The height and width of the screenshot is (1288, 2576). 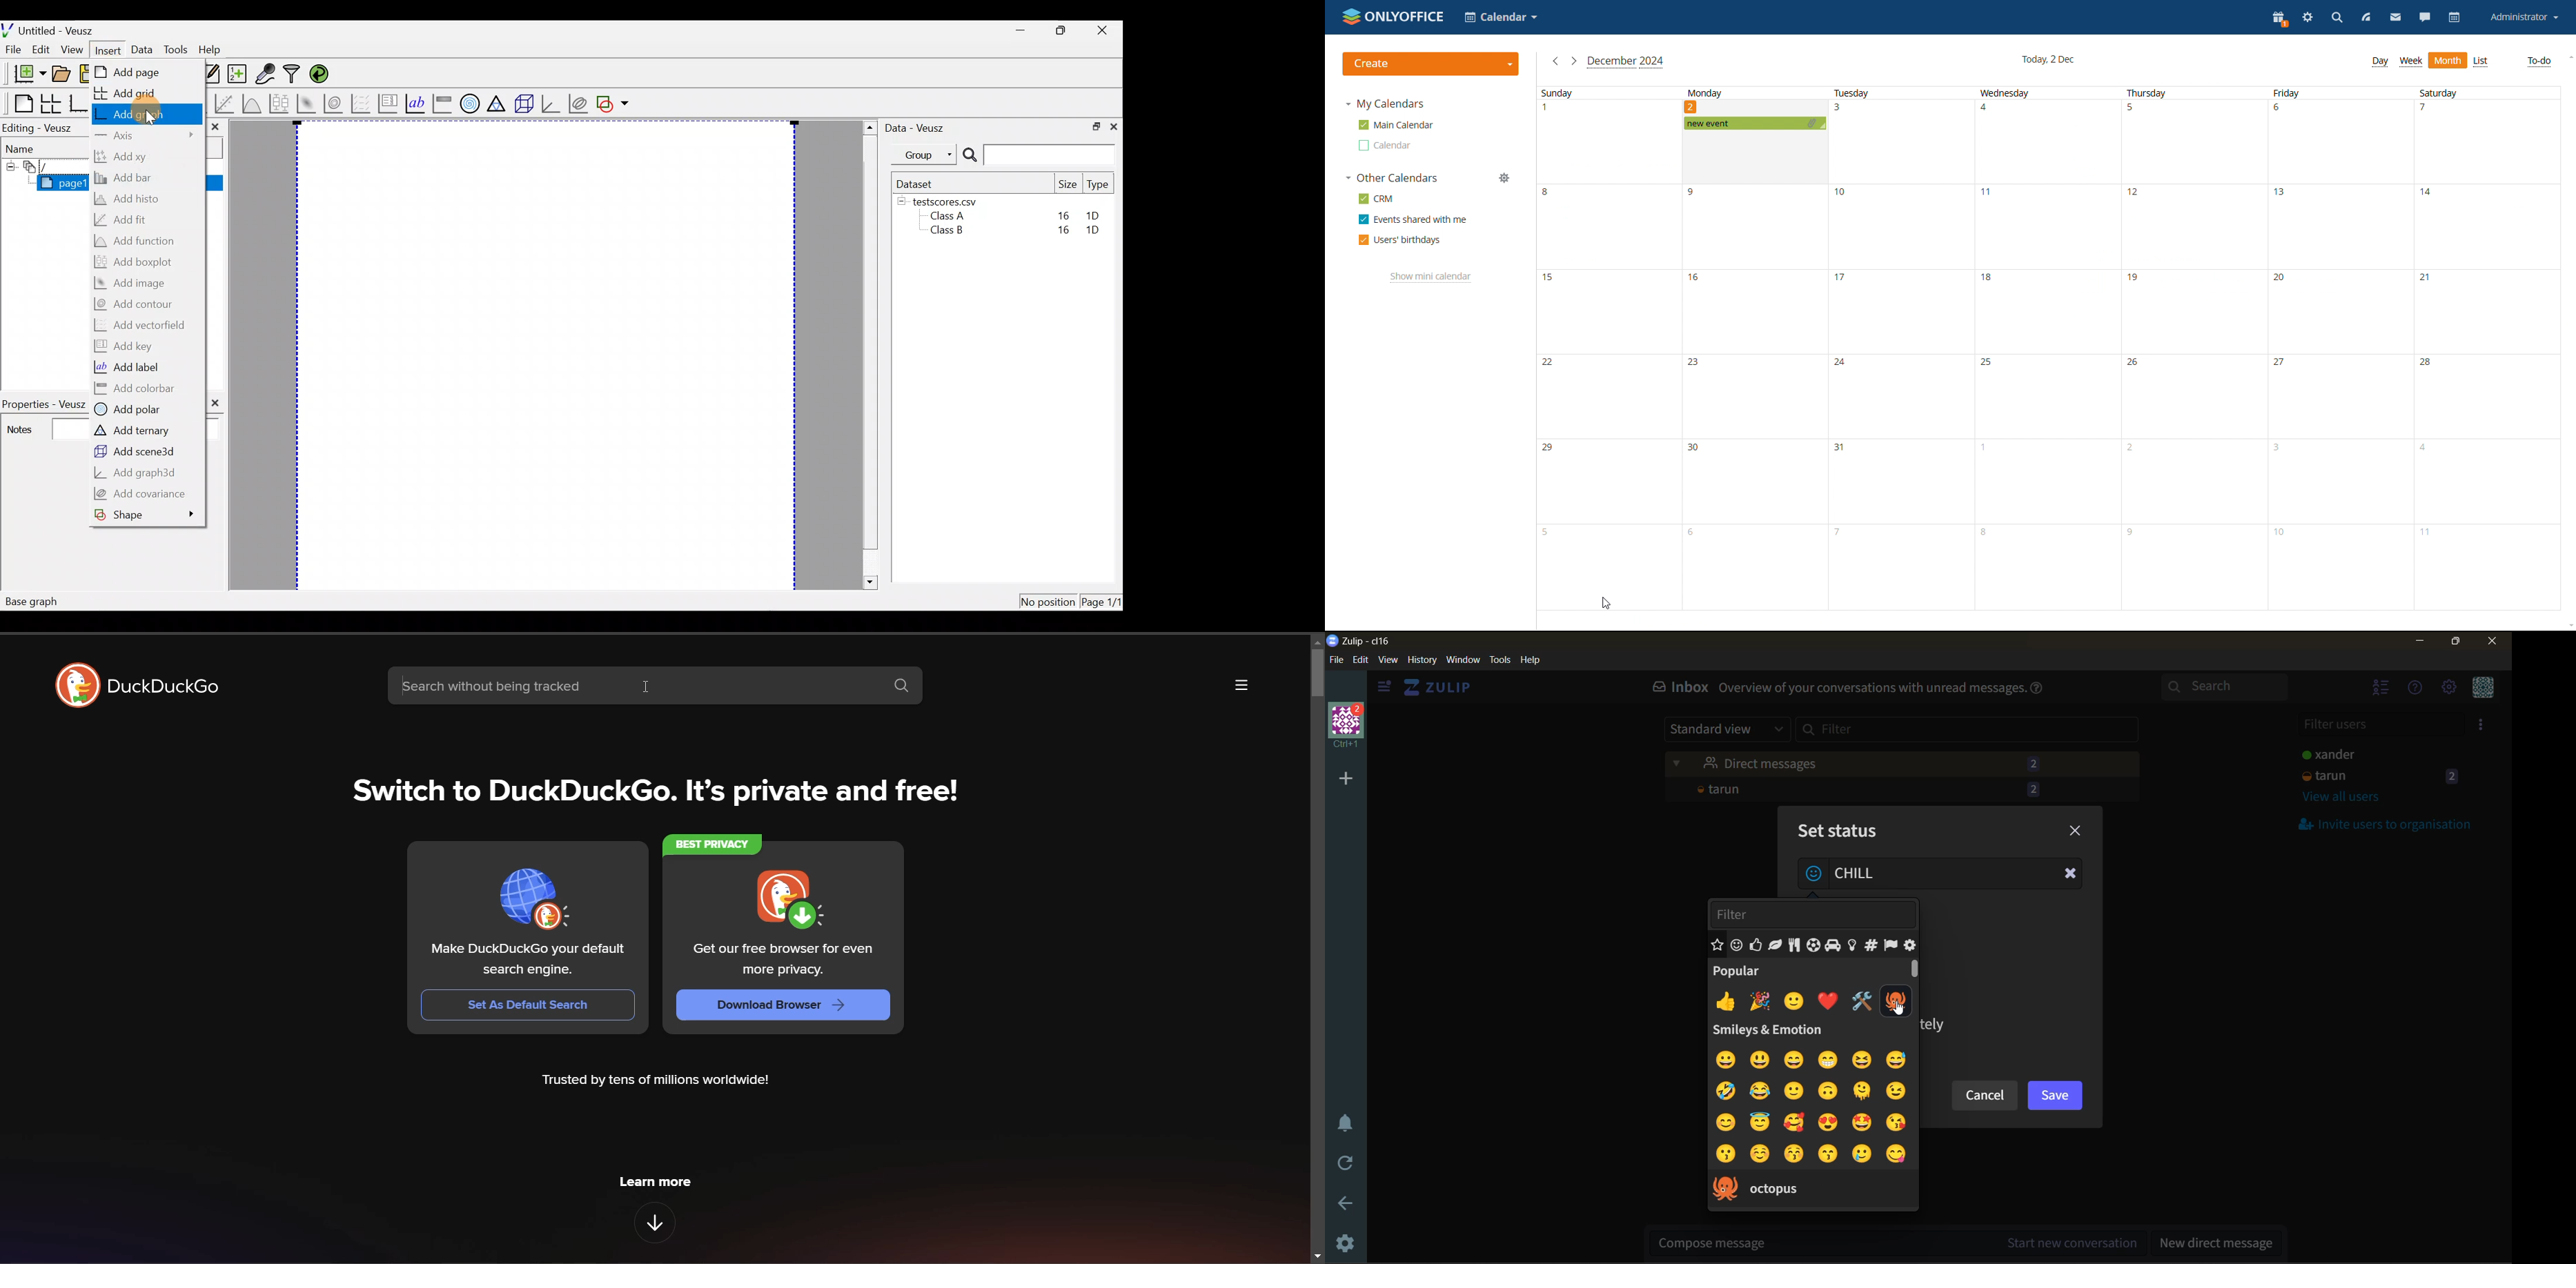 I want to click on filter, so click(x=1737, y=912).